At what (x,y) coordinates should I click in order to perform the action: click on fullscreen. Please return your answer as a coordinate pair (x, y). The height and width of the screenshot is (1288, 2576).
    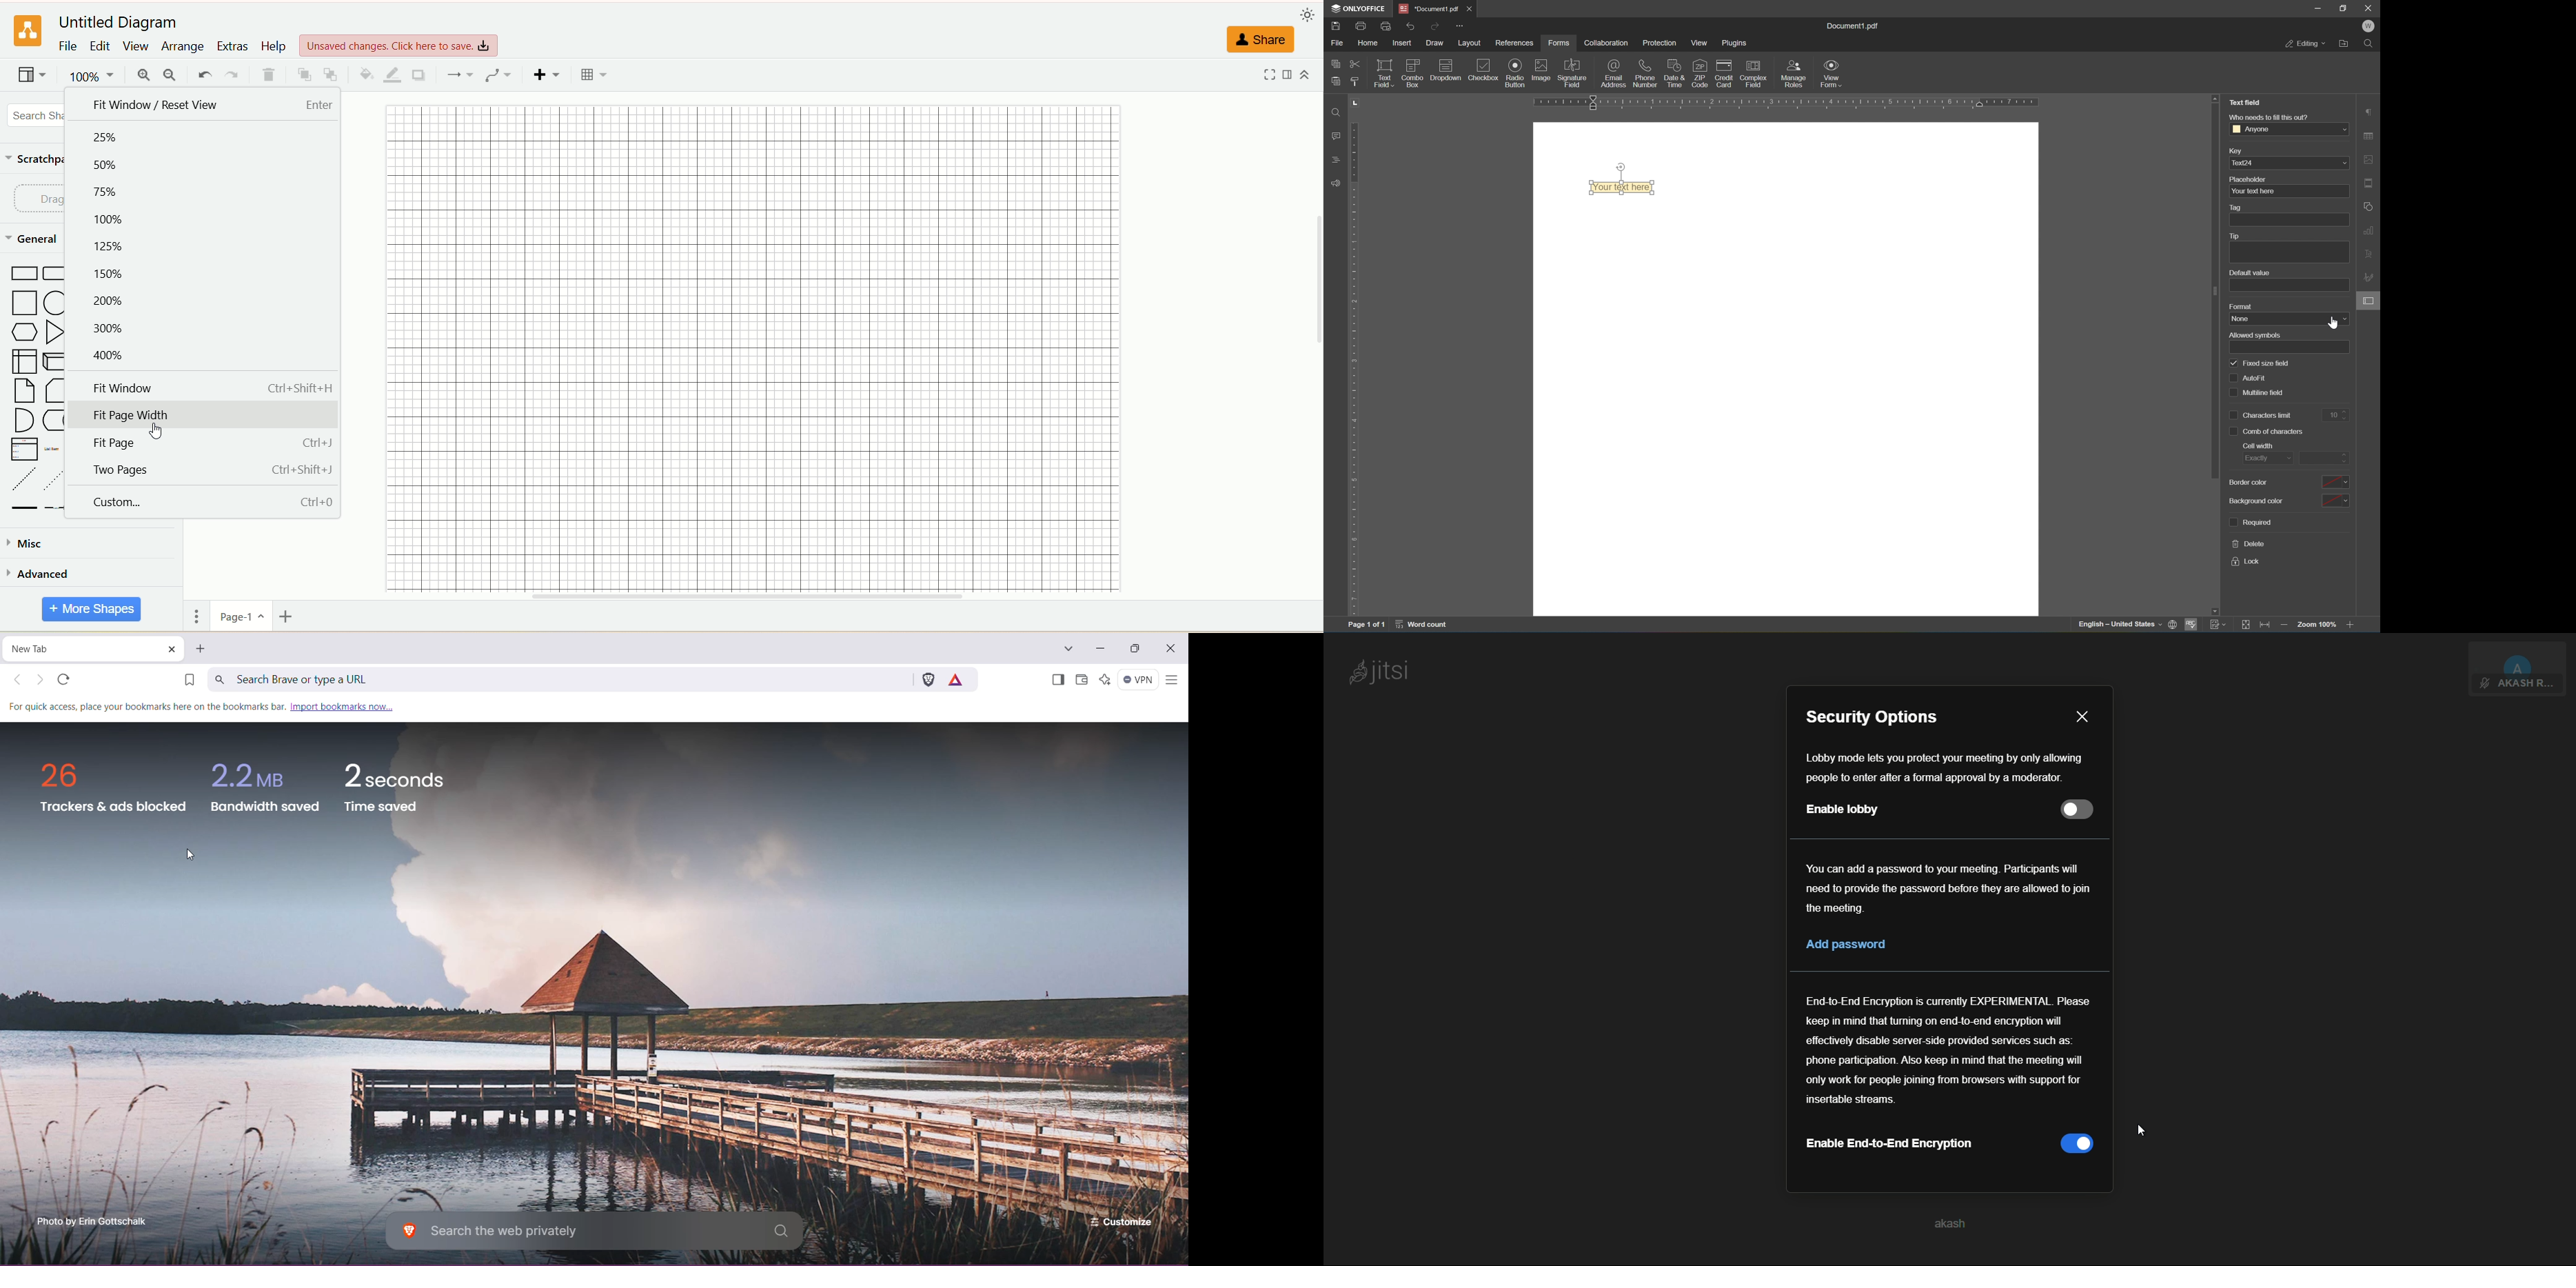
    Looking at the image, I should click on (1271, 75).